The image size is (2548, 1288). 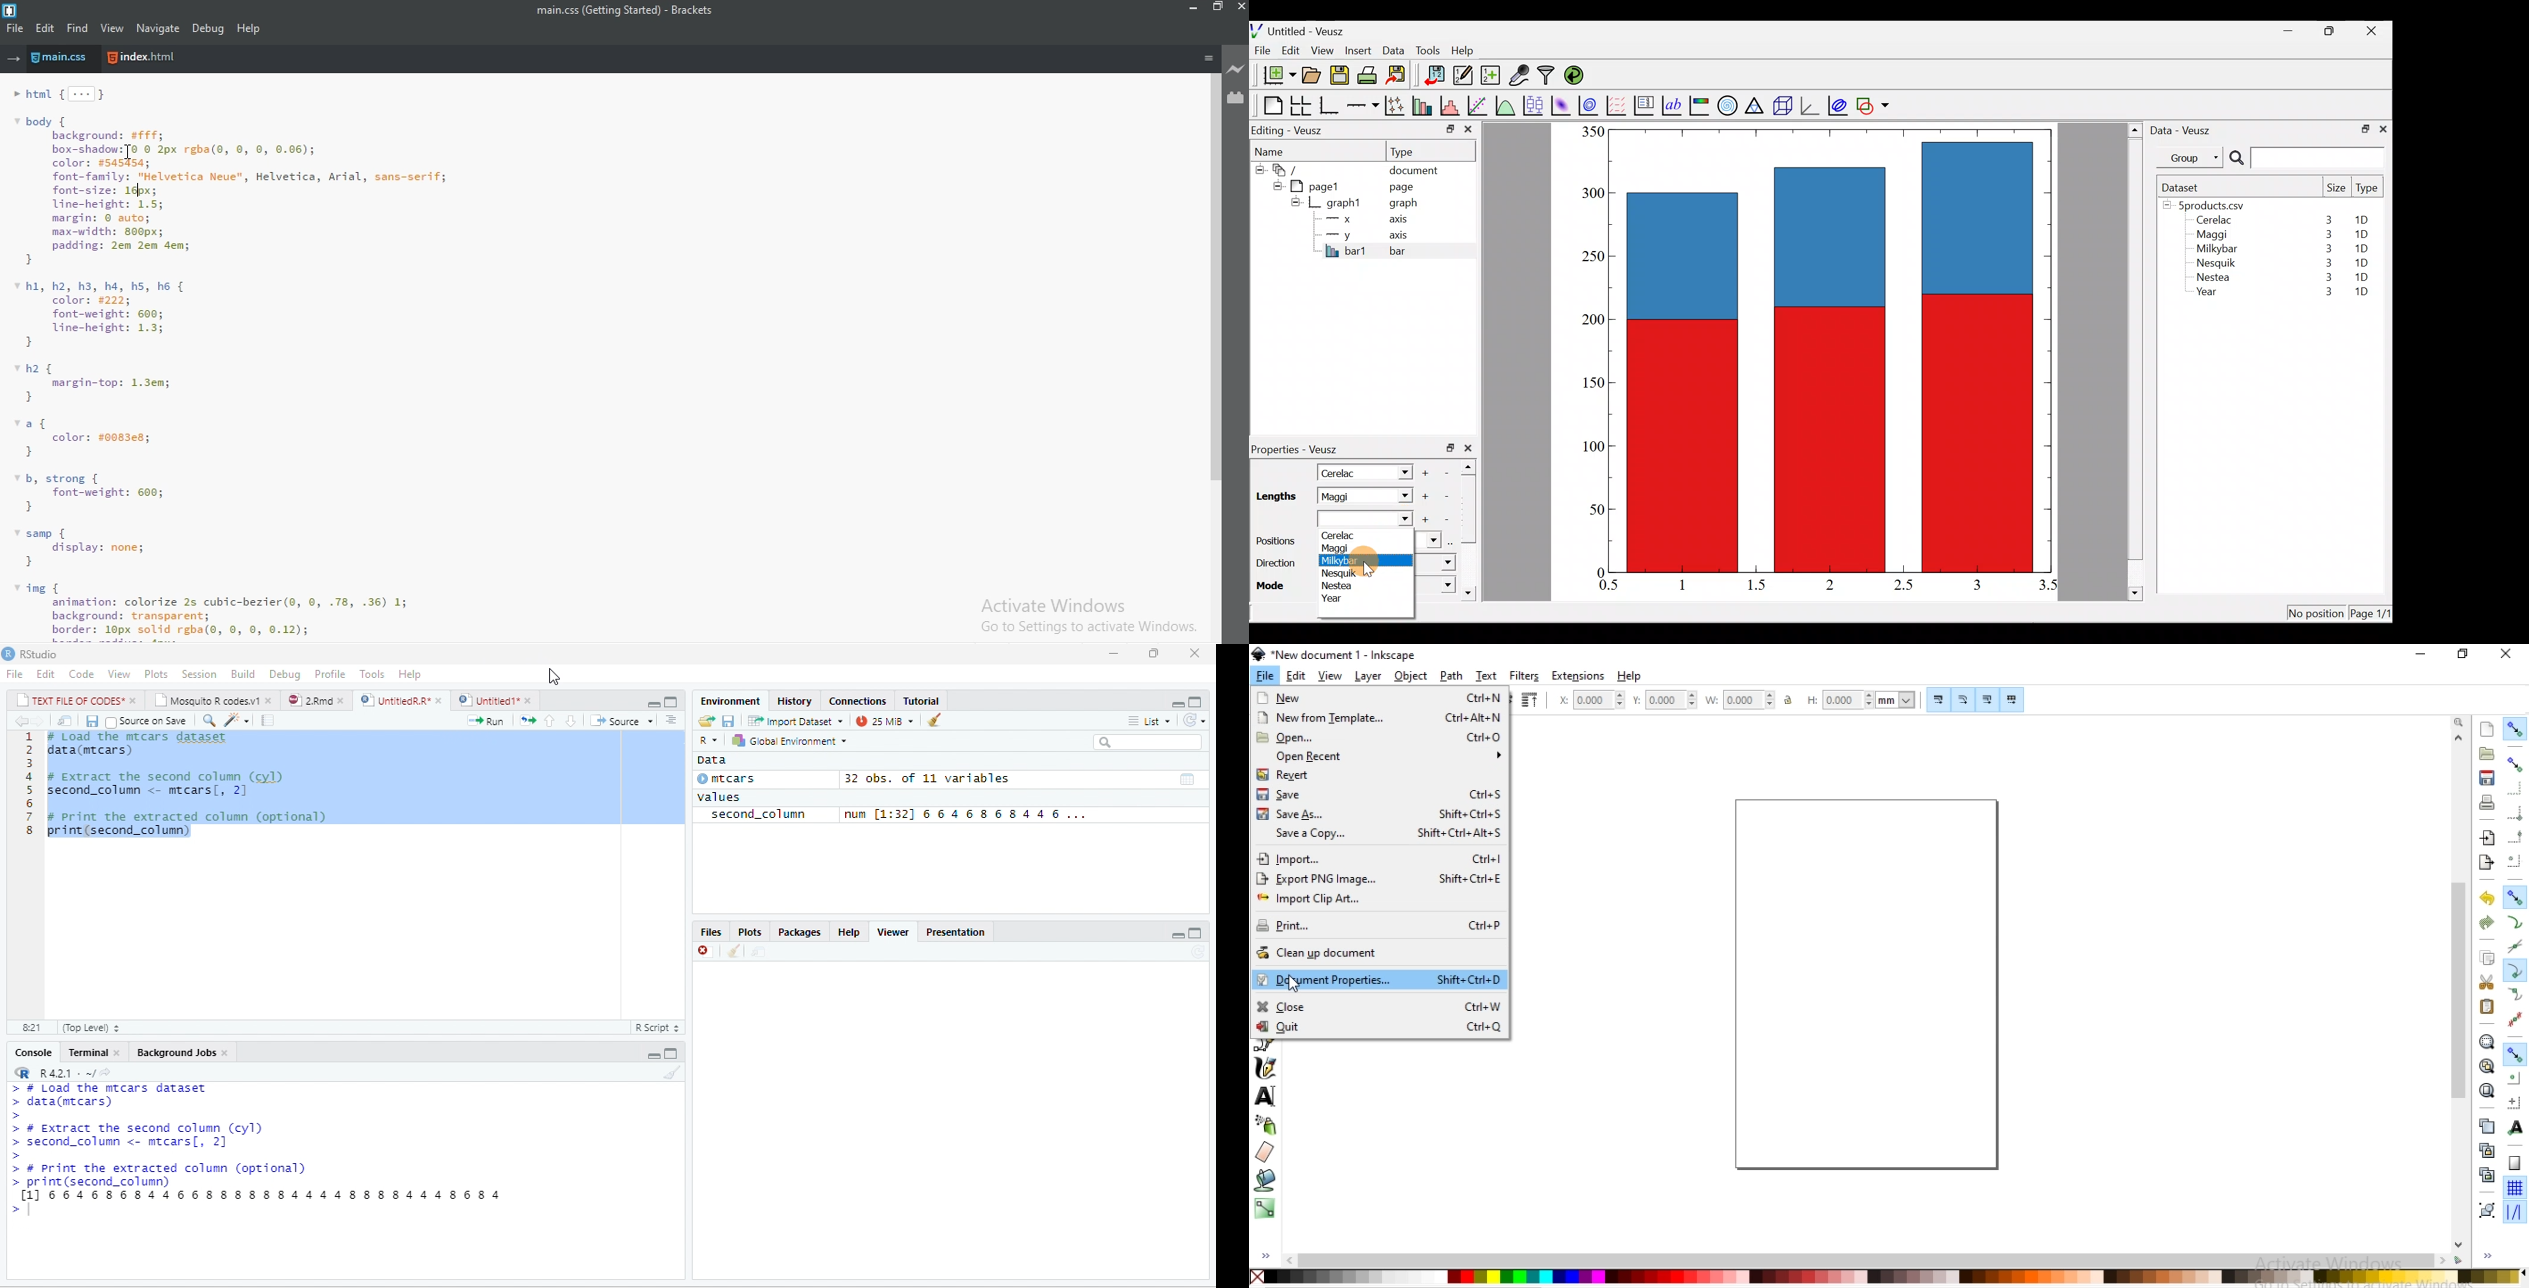 What do you see at coordinates (2418, 652) in the screenshot?
I see `minimize` at bounding box center [2418, 652].